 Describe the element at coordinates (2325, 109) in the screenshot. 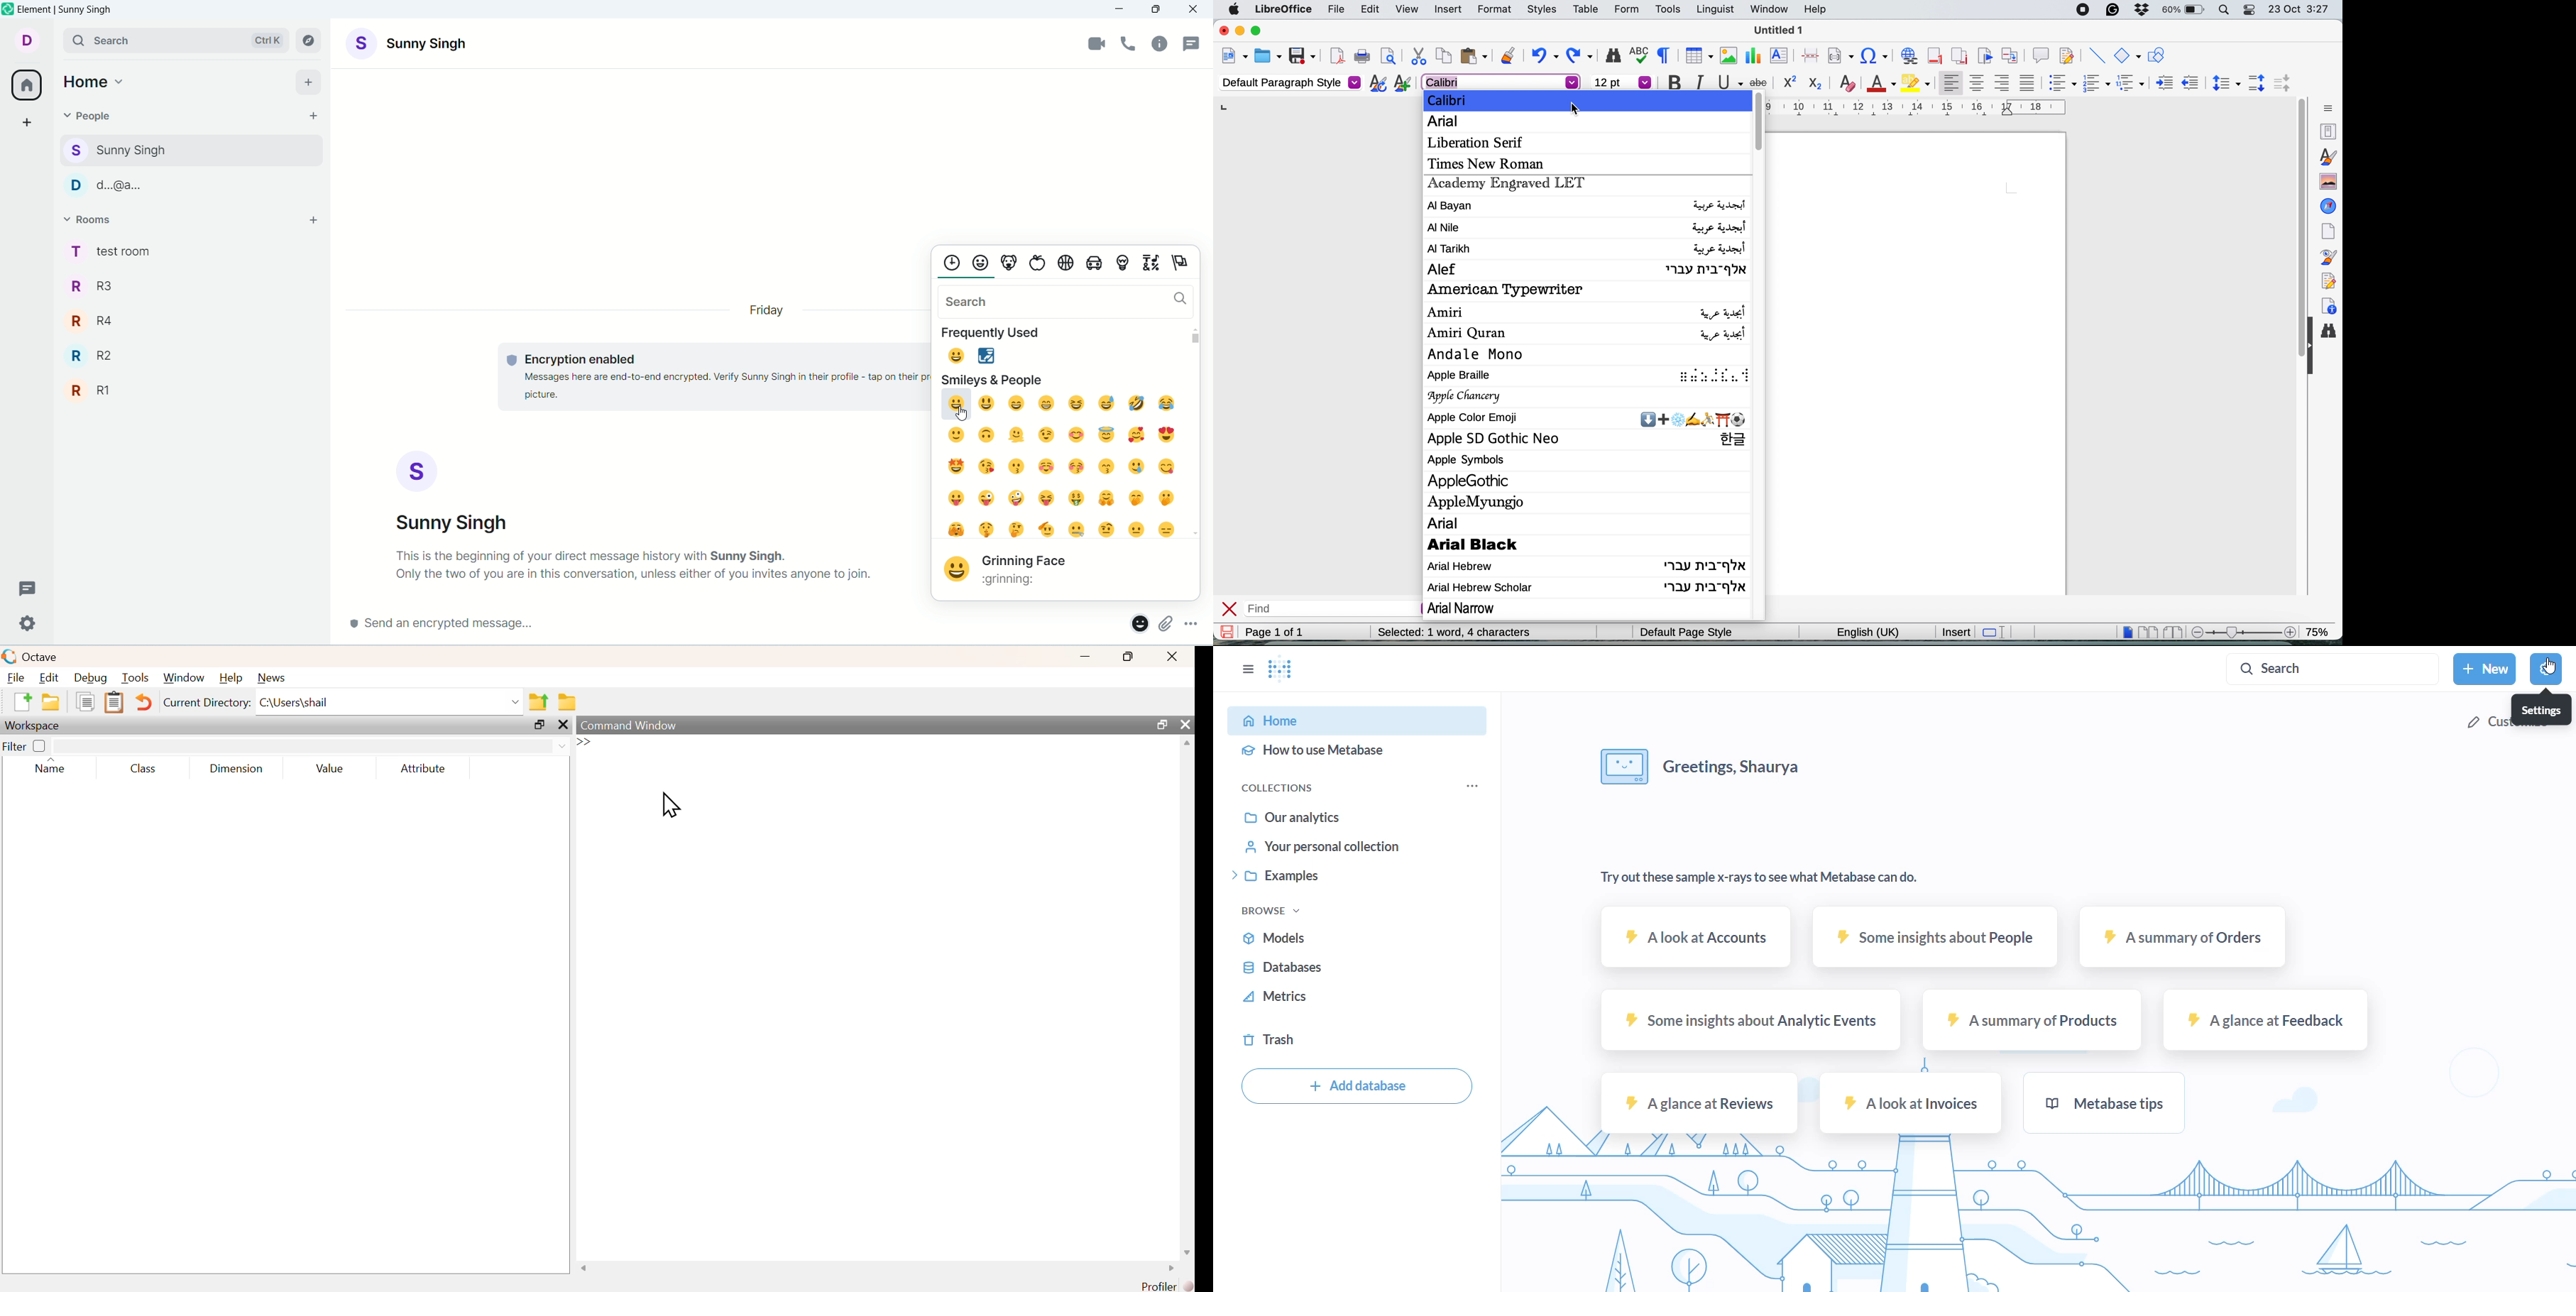

I see `sidebar settings` at that location.